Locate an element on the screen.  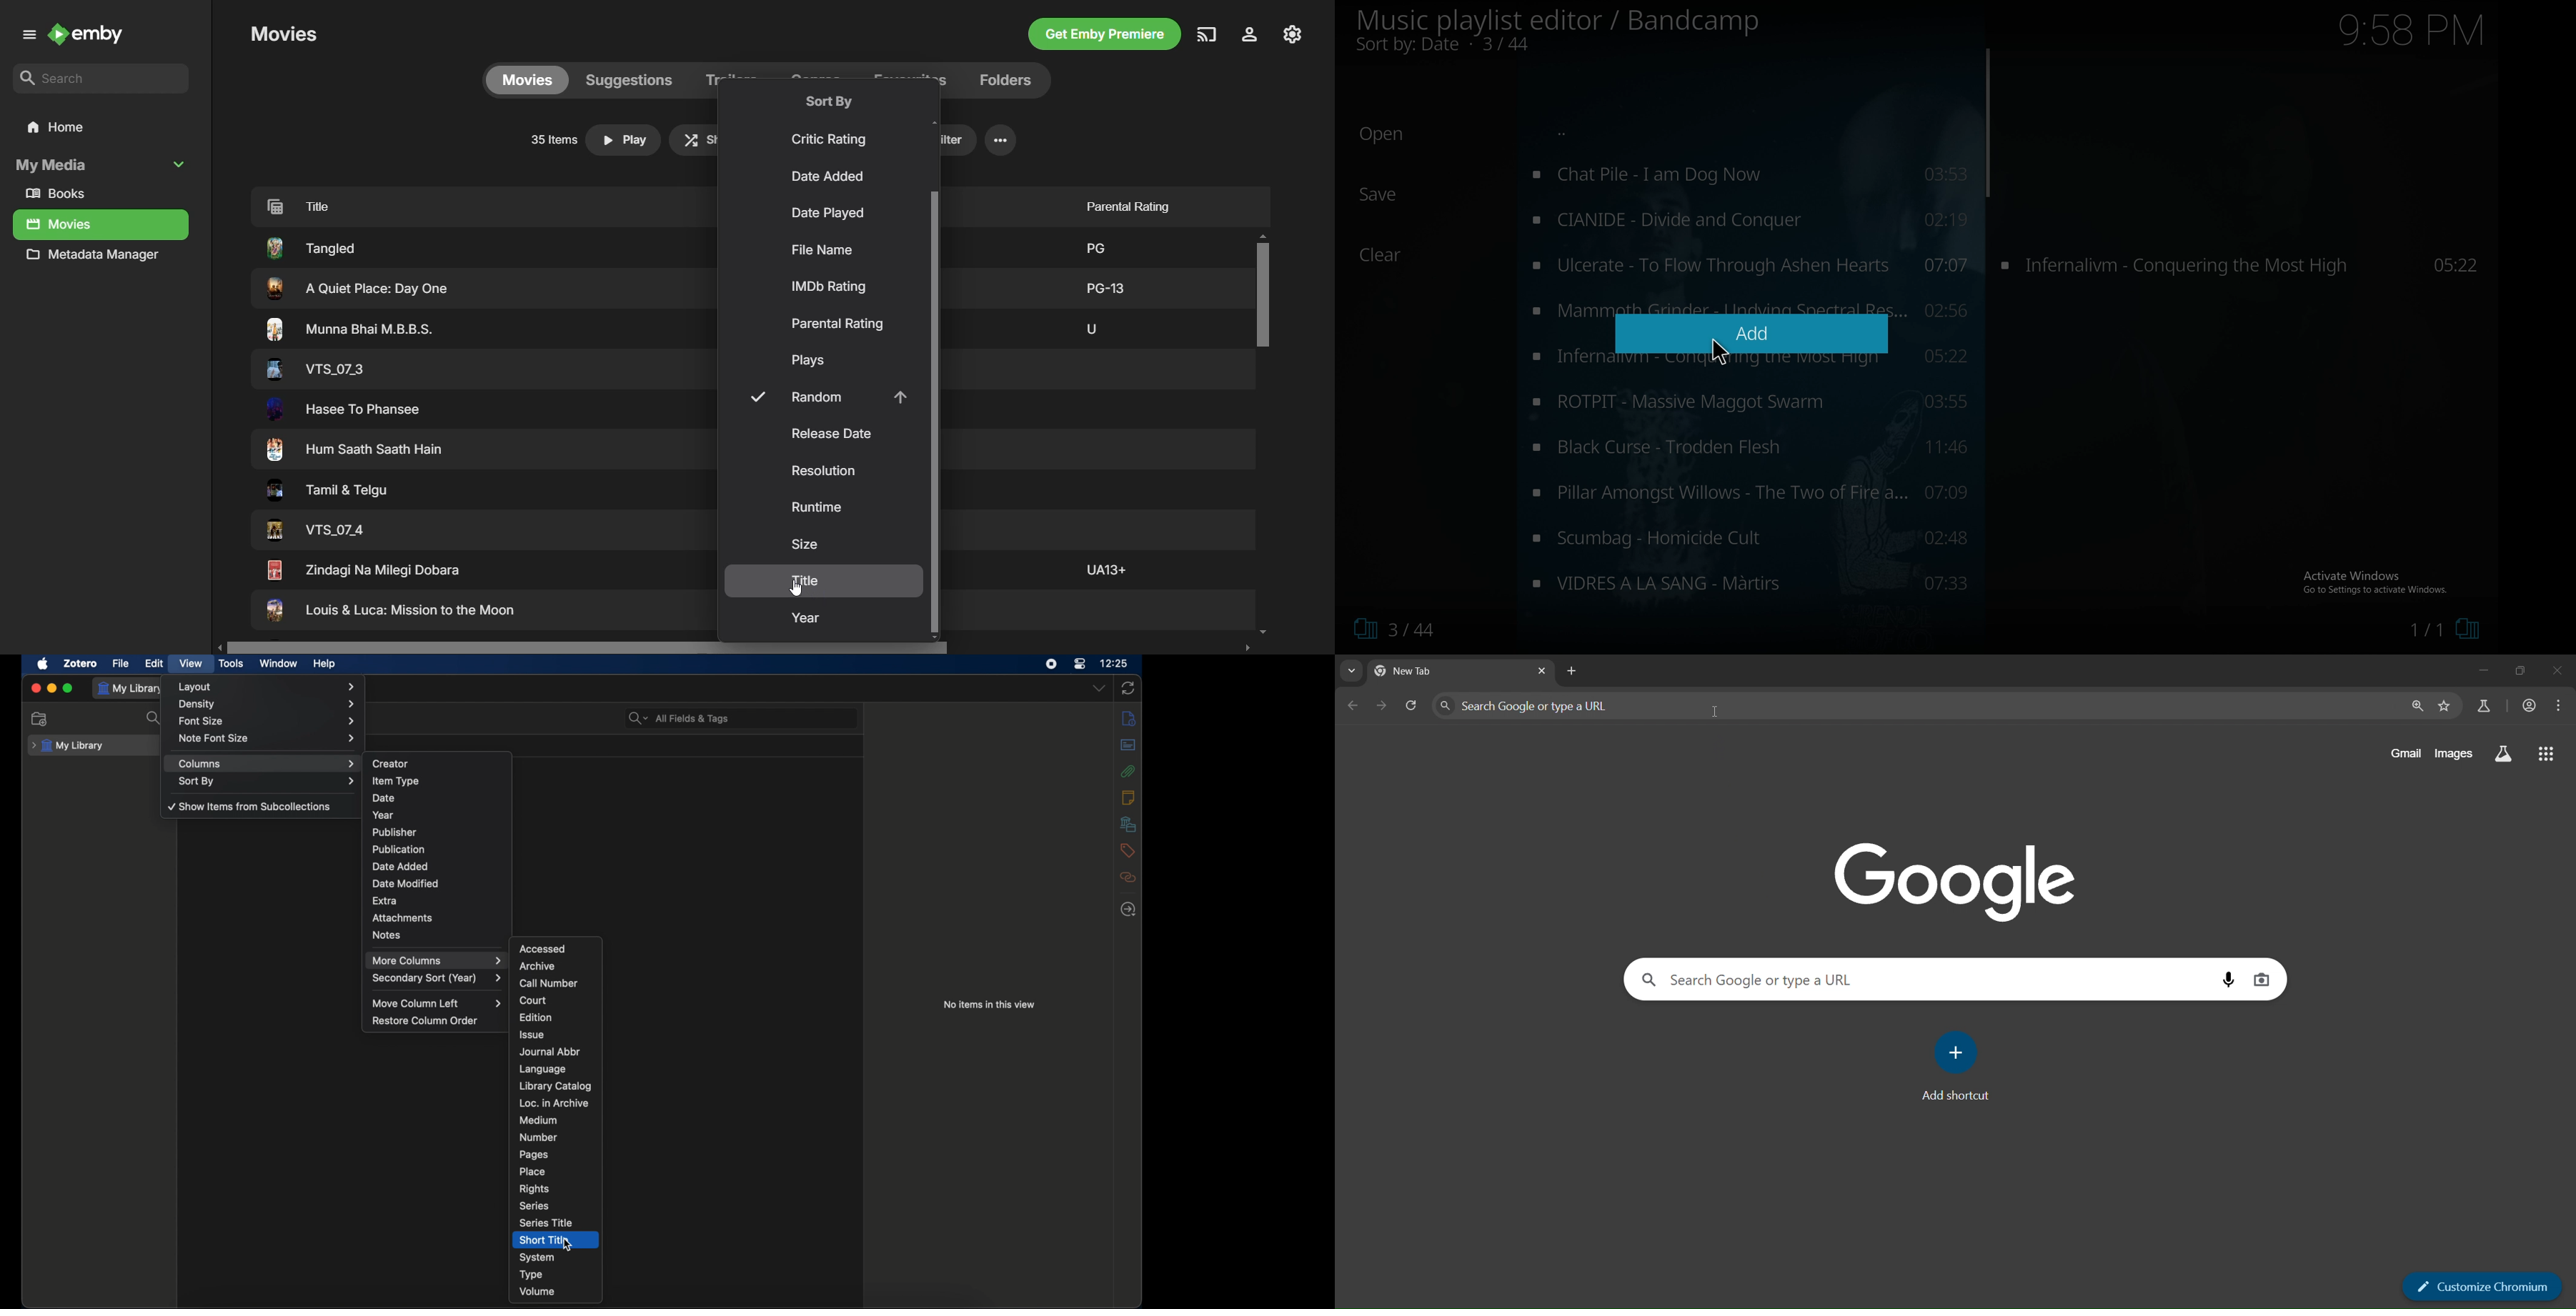
Infernalivm - Conquering the Most High 05:22 is located at coordinates (2242, 264).